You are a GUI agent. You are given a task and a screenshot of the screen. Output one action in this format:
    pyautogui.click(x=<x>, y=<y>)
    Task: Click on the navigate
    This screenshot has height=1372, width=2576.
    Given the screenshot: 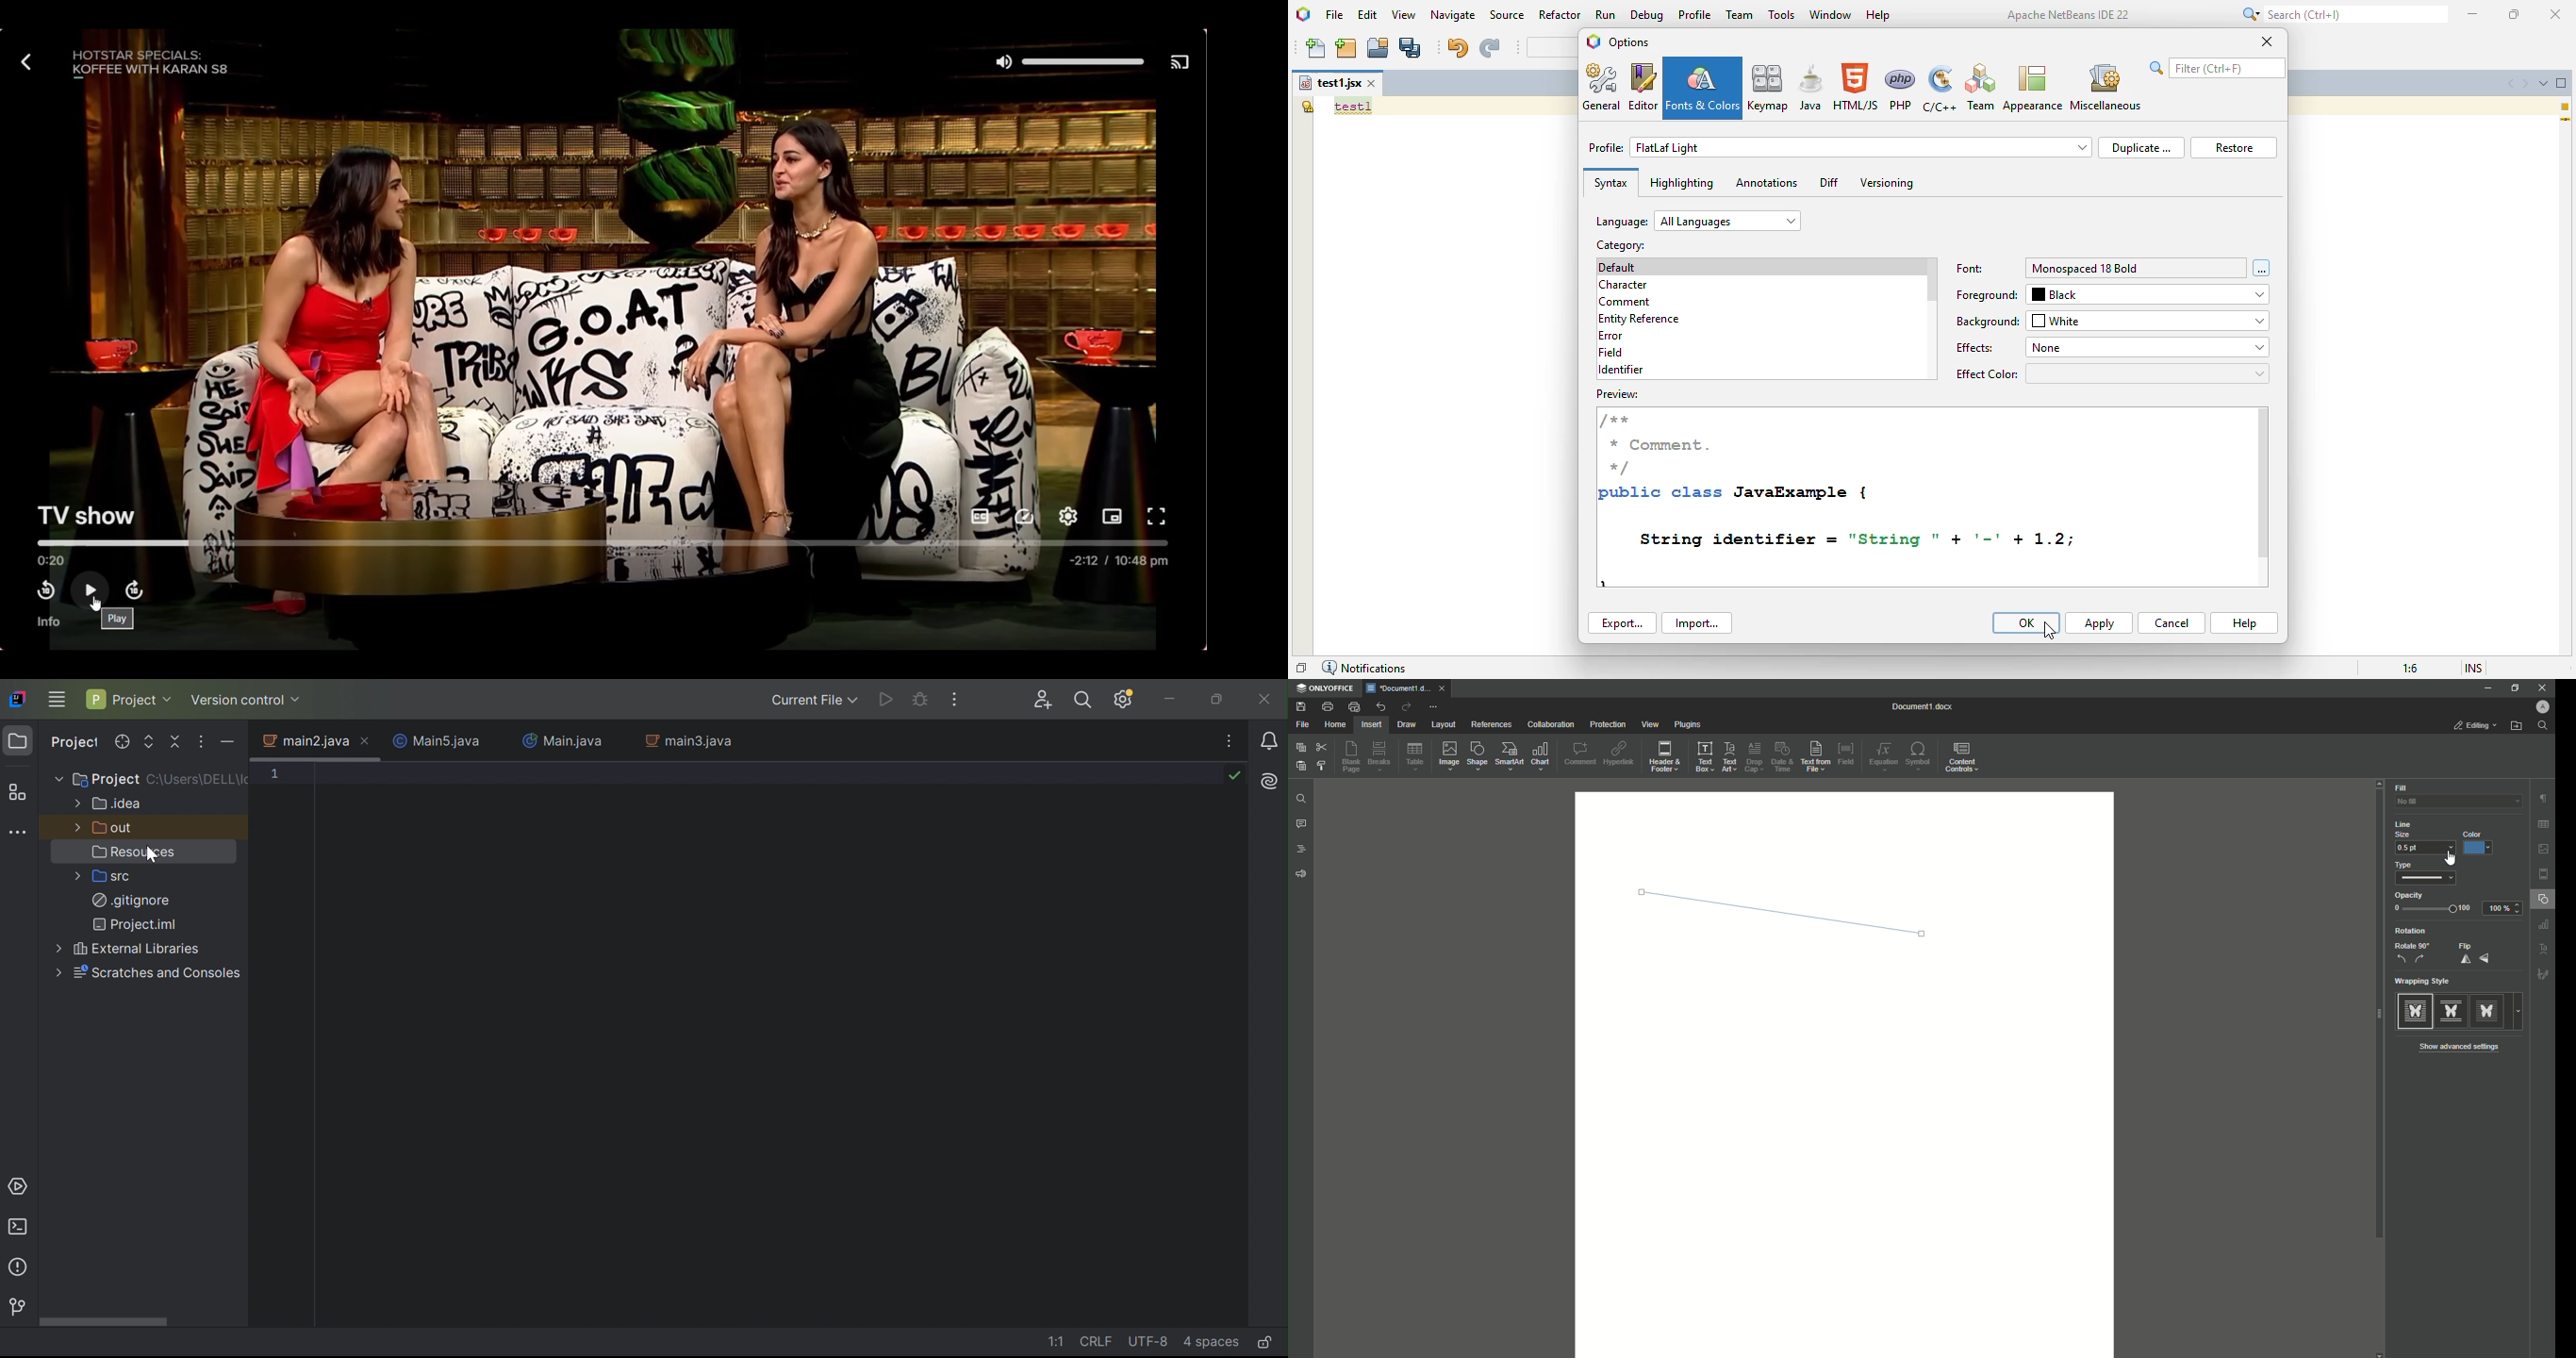 What is the action you would take?
    pyautogui.click(x=1453, y=14)
    